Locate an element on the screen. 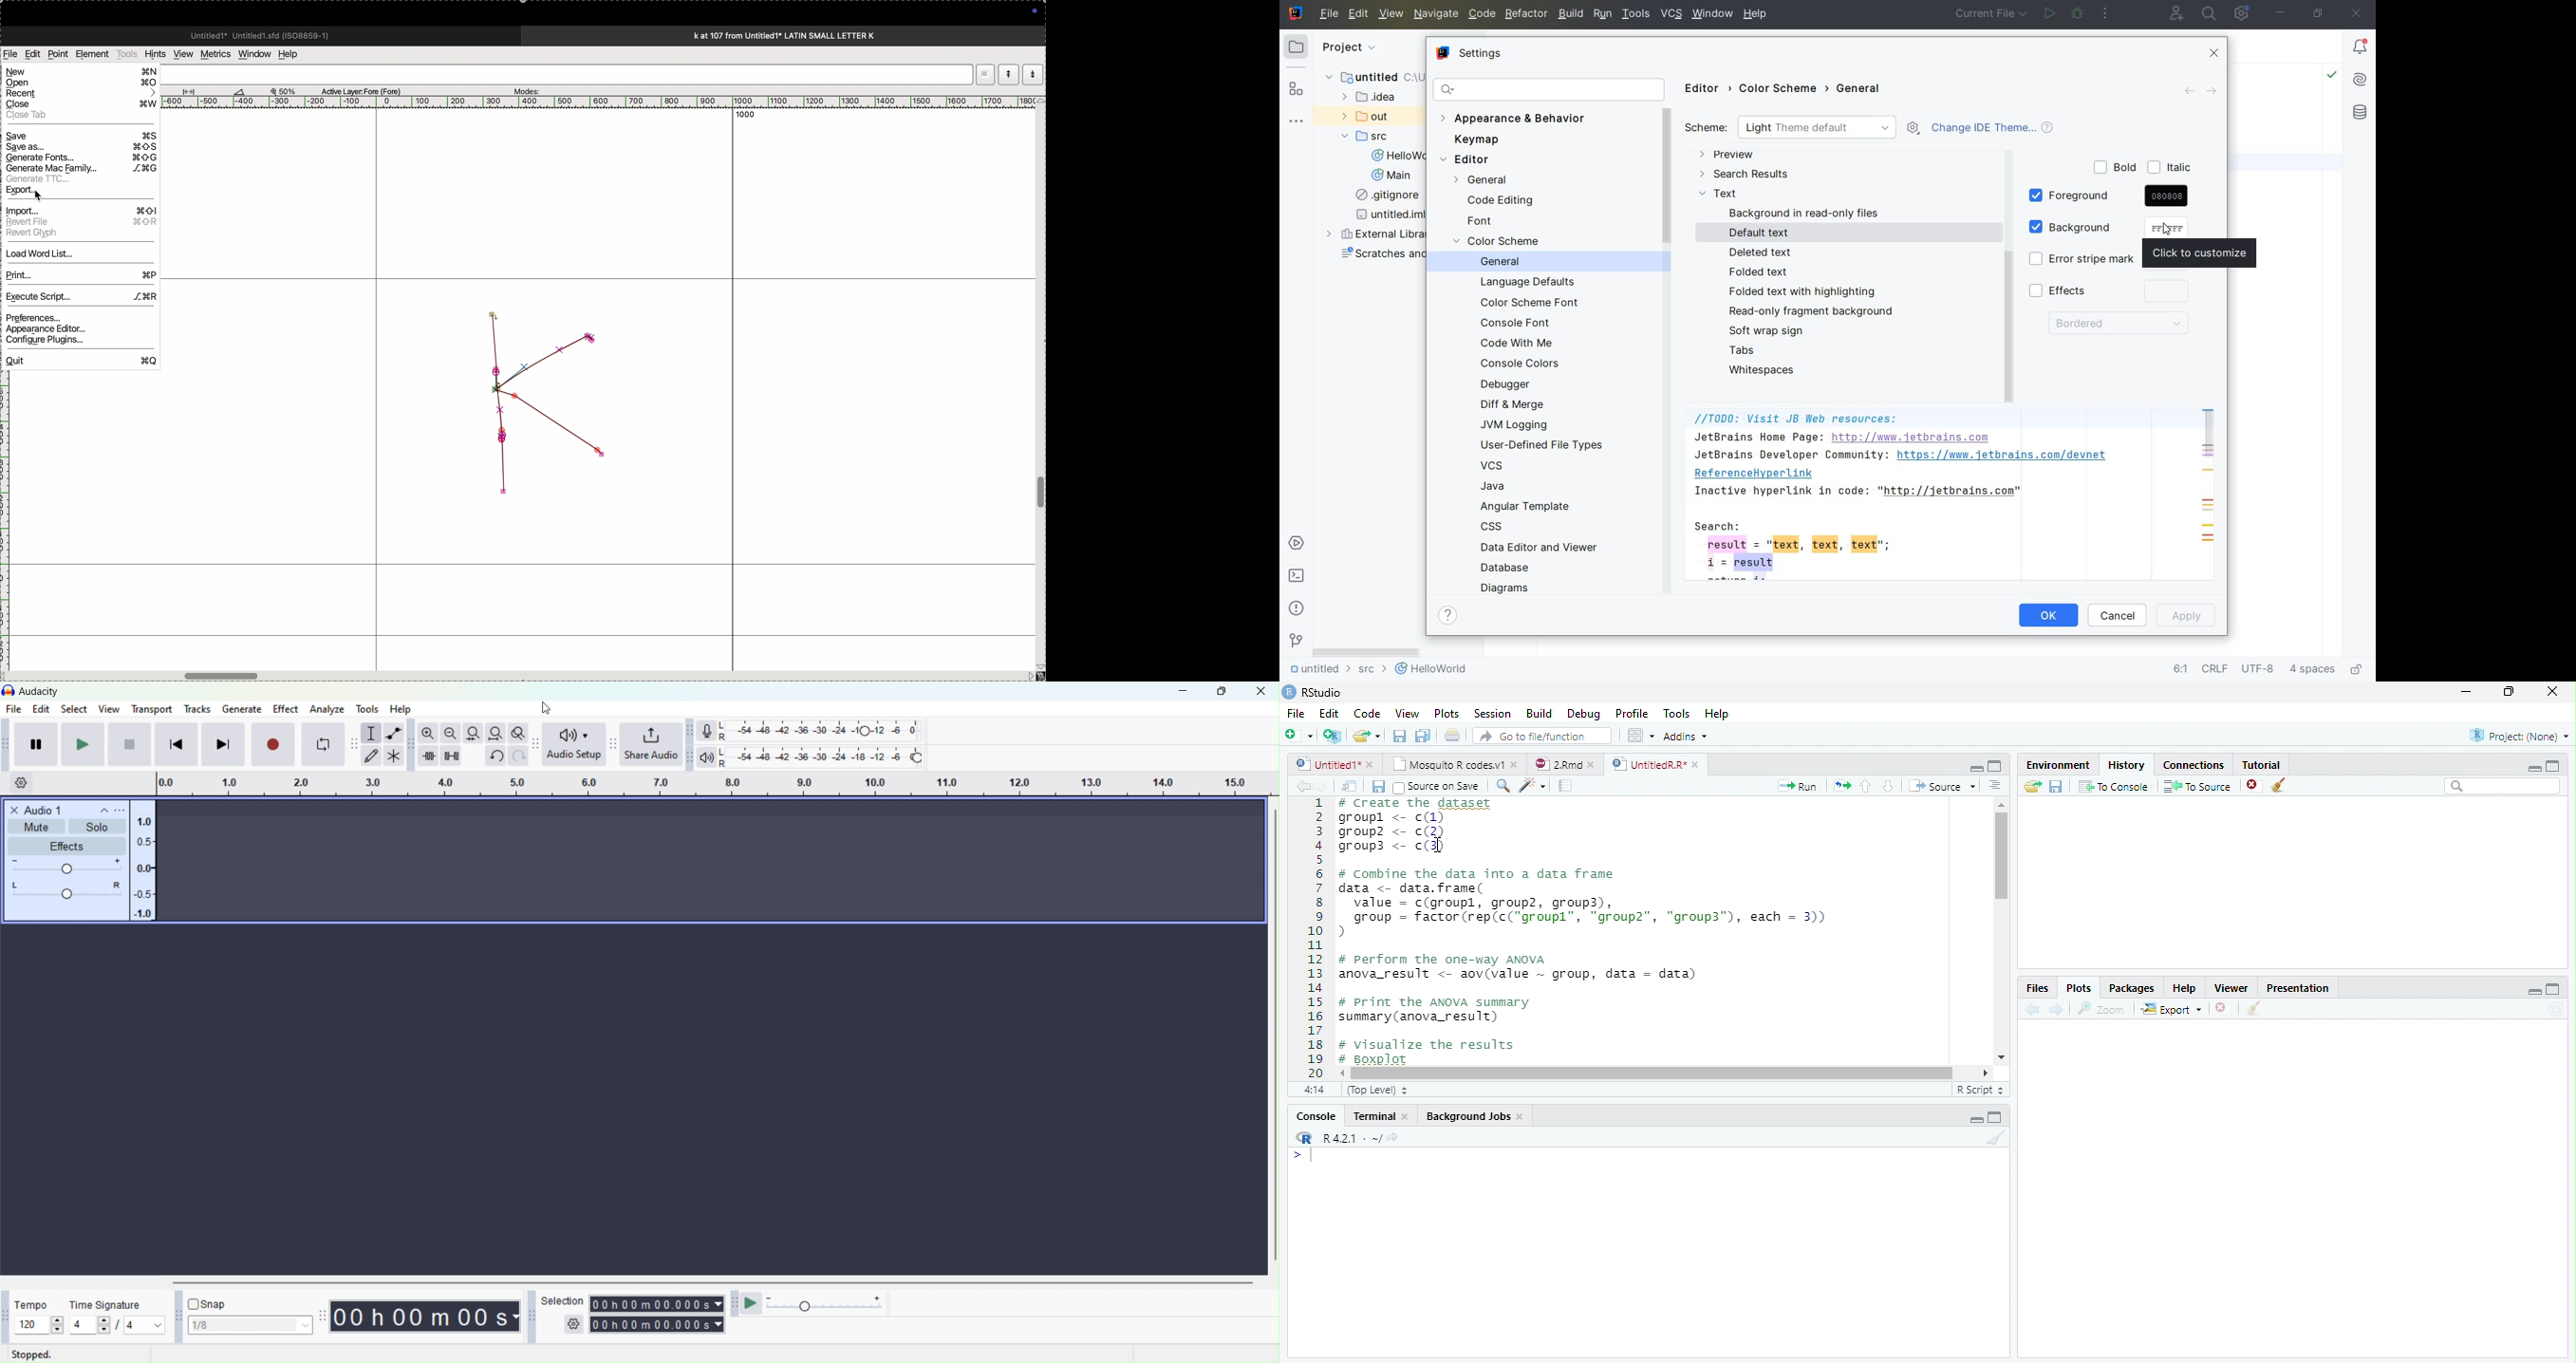  Silence audio selection is located at coordinates (452, 755).